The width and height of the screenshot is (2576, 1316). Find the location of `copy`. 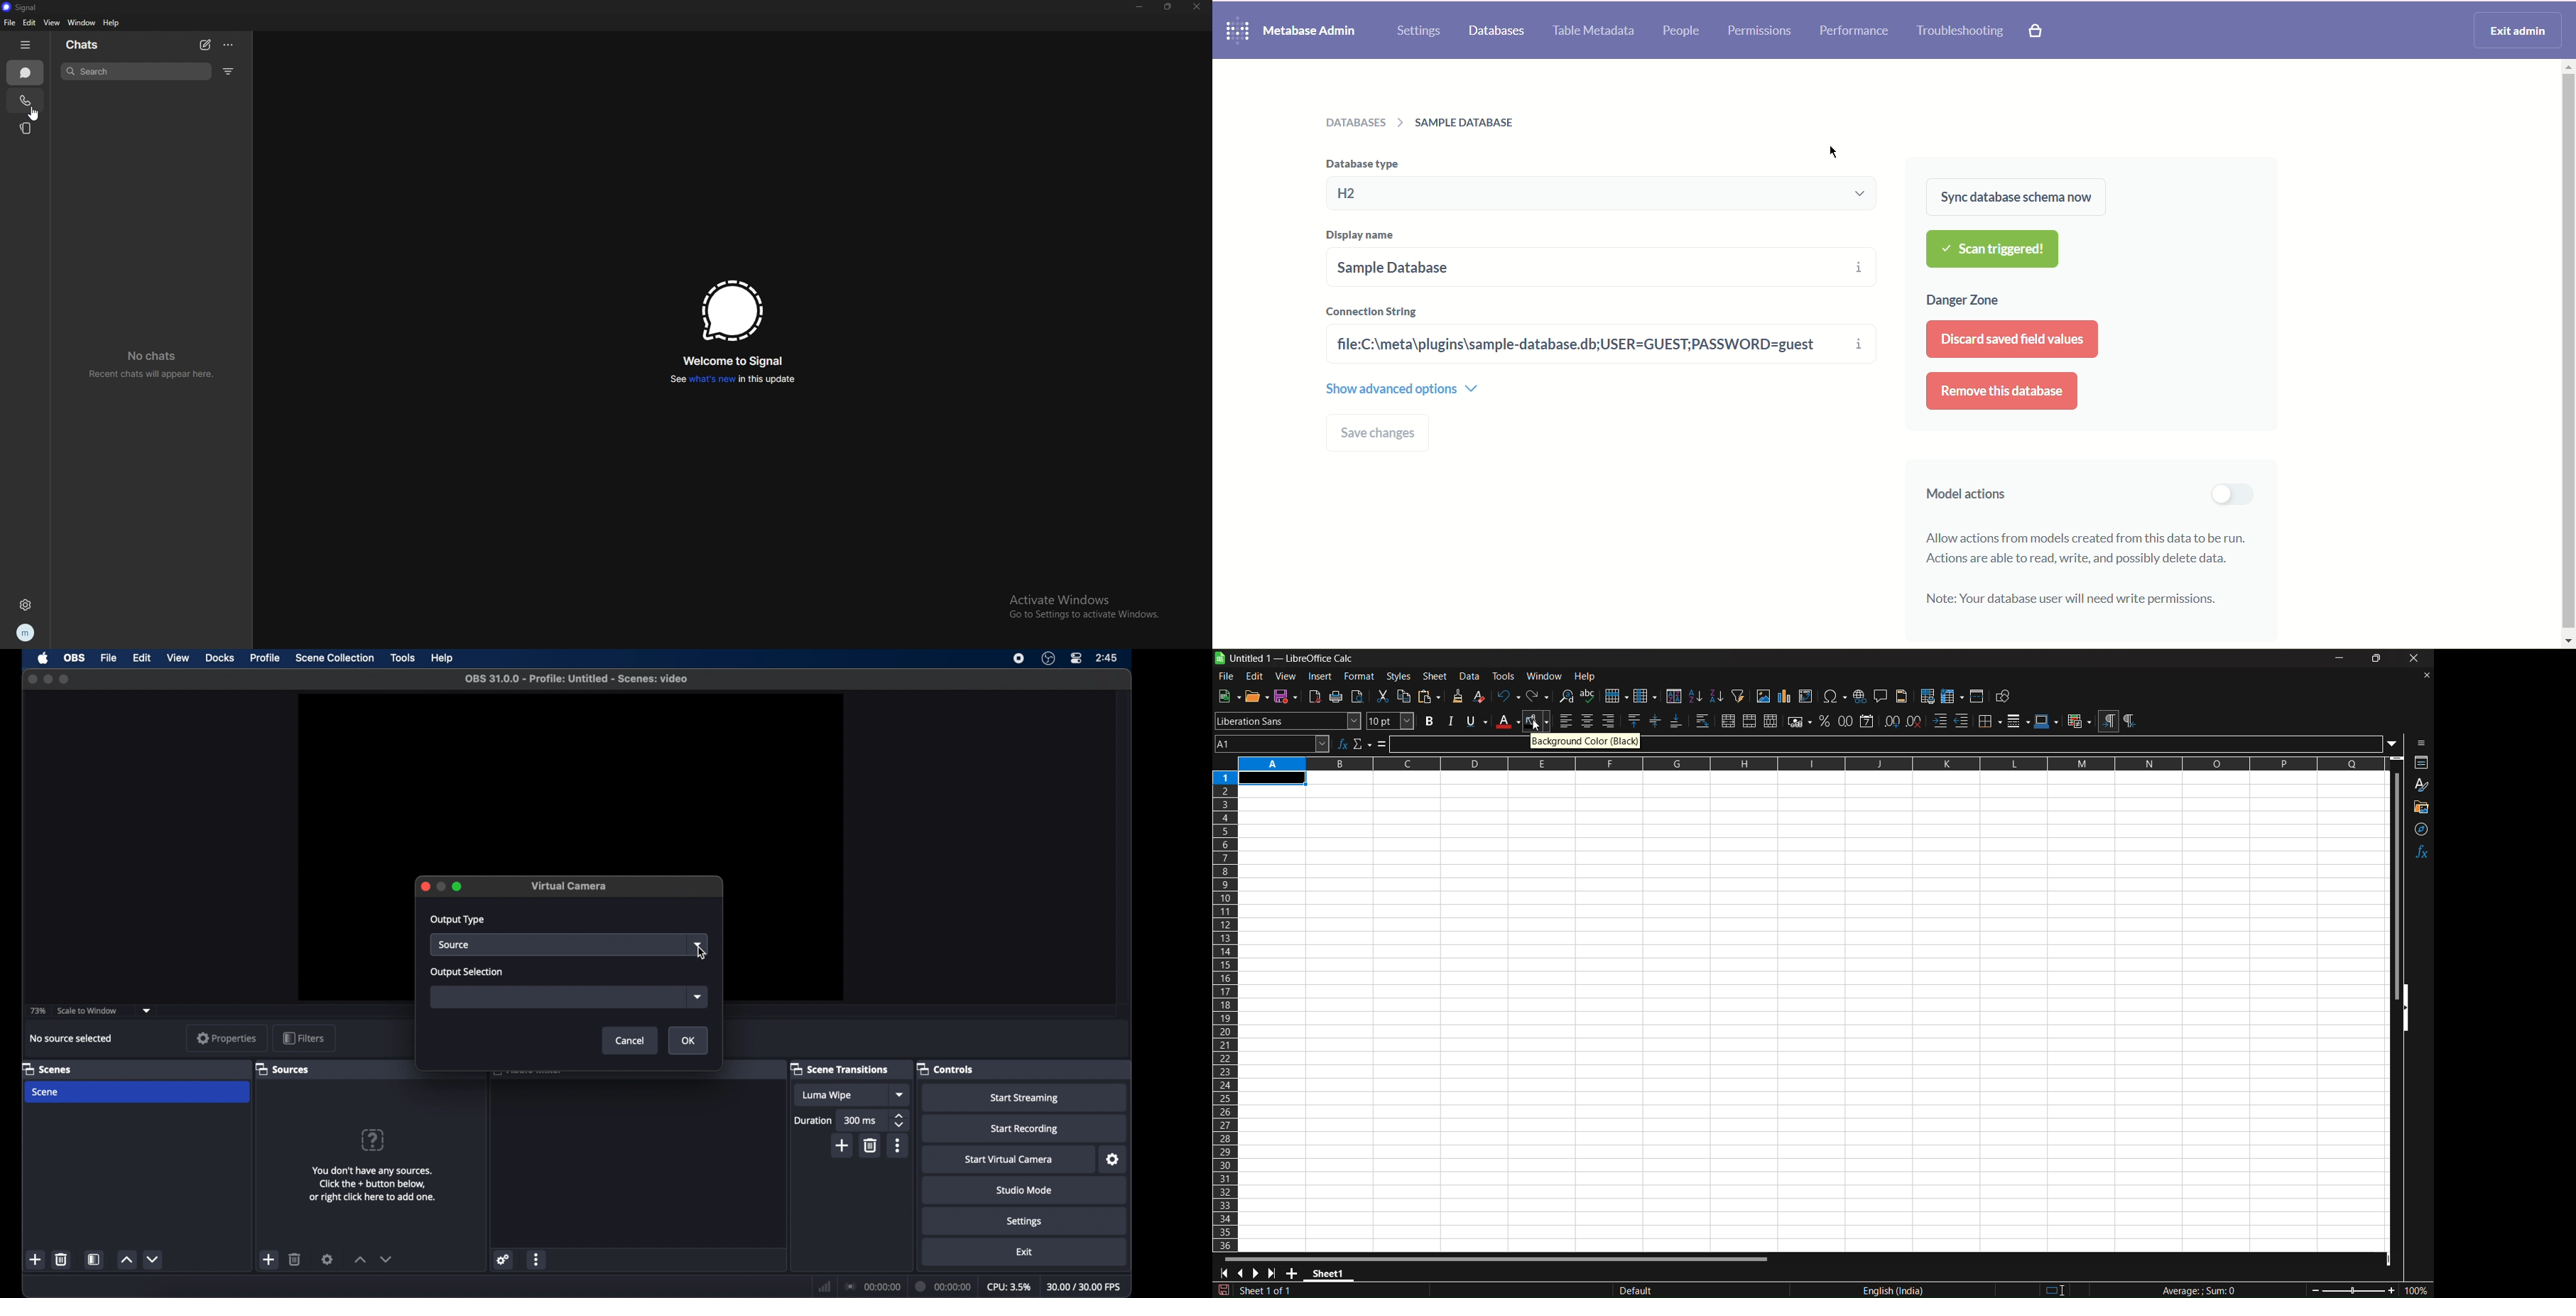

copy is located at coordinates (1405, 695).